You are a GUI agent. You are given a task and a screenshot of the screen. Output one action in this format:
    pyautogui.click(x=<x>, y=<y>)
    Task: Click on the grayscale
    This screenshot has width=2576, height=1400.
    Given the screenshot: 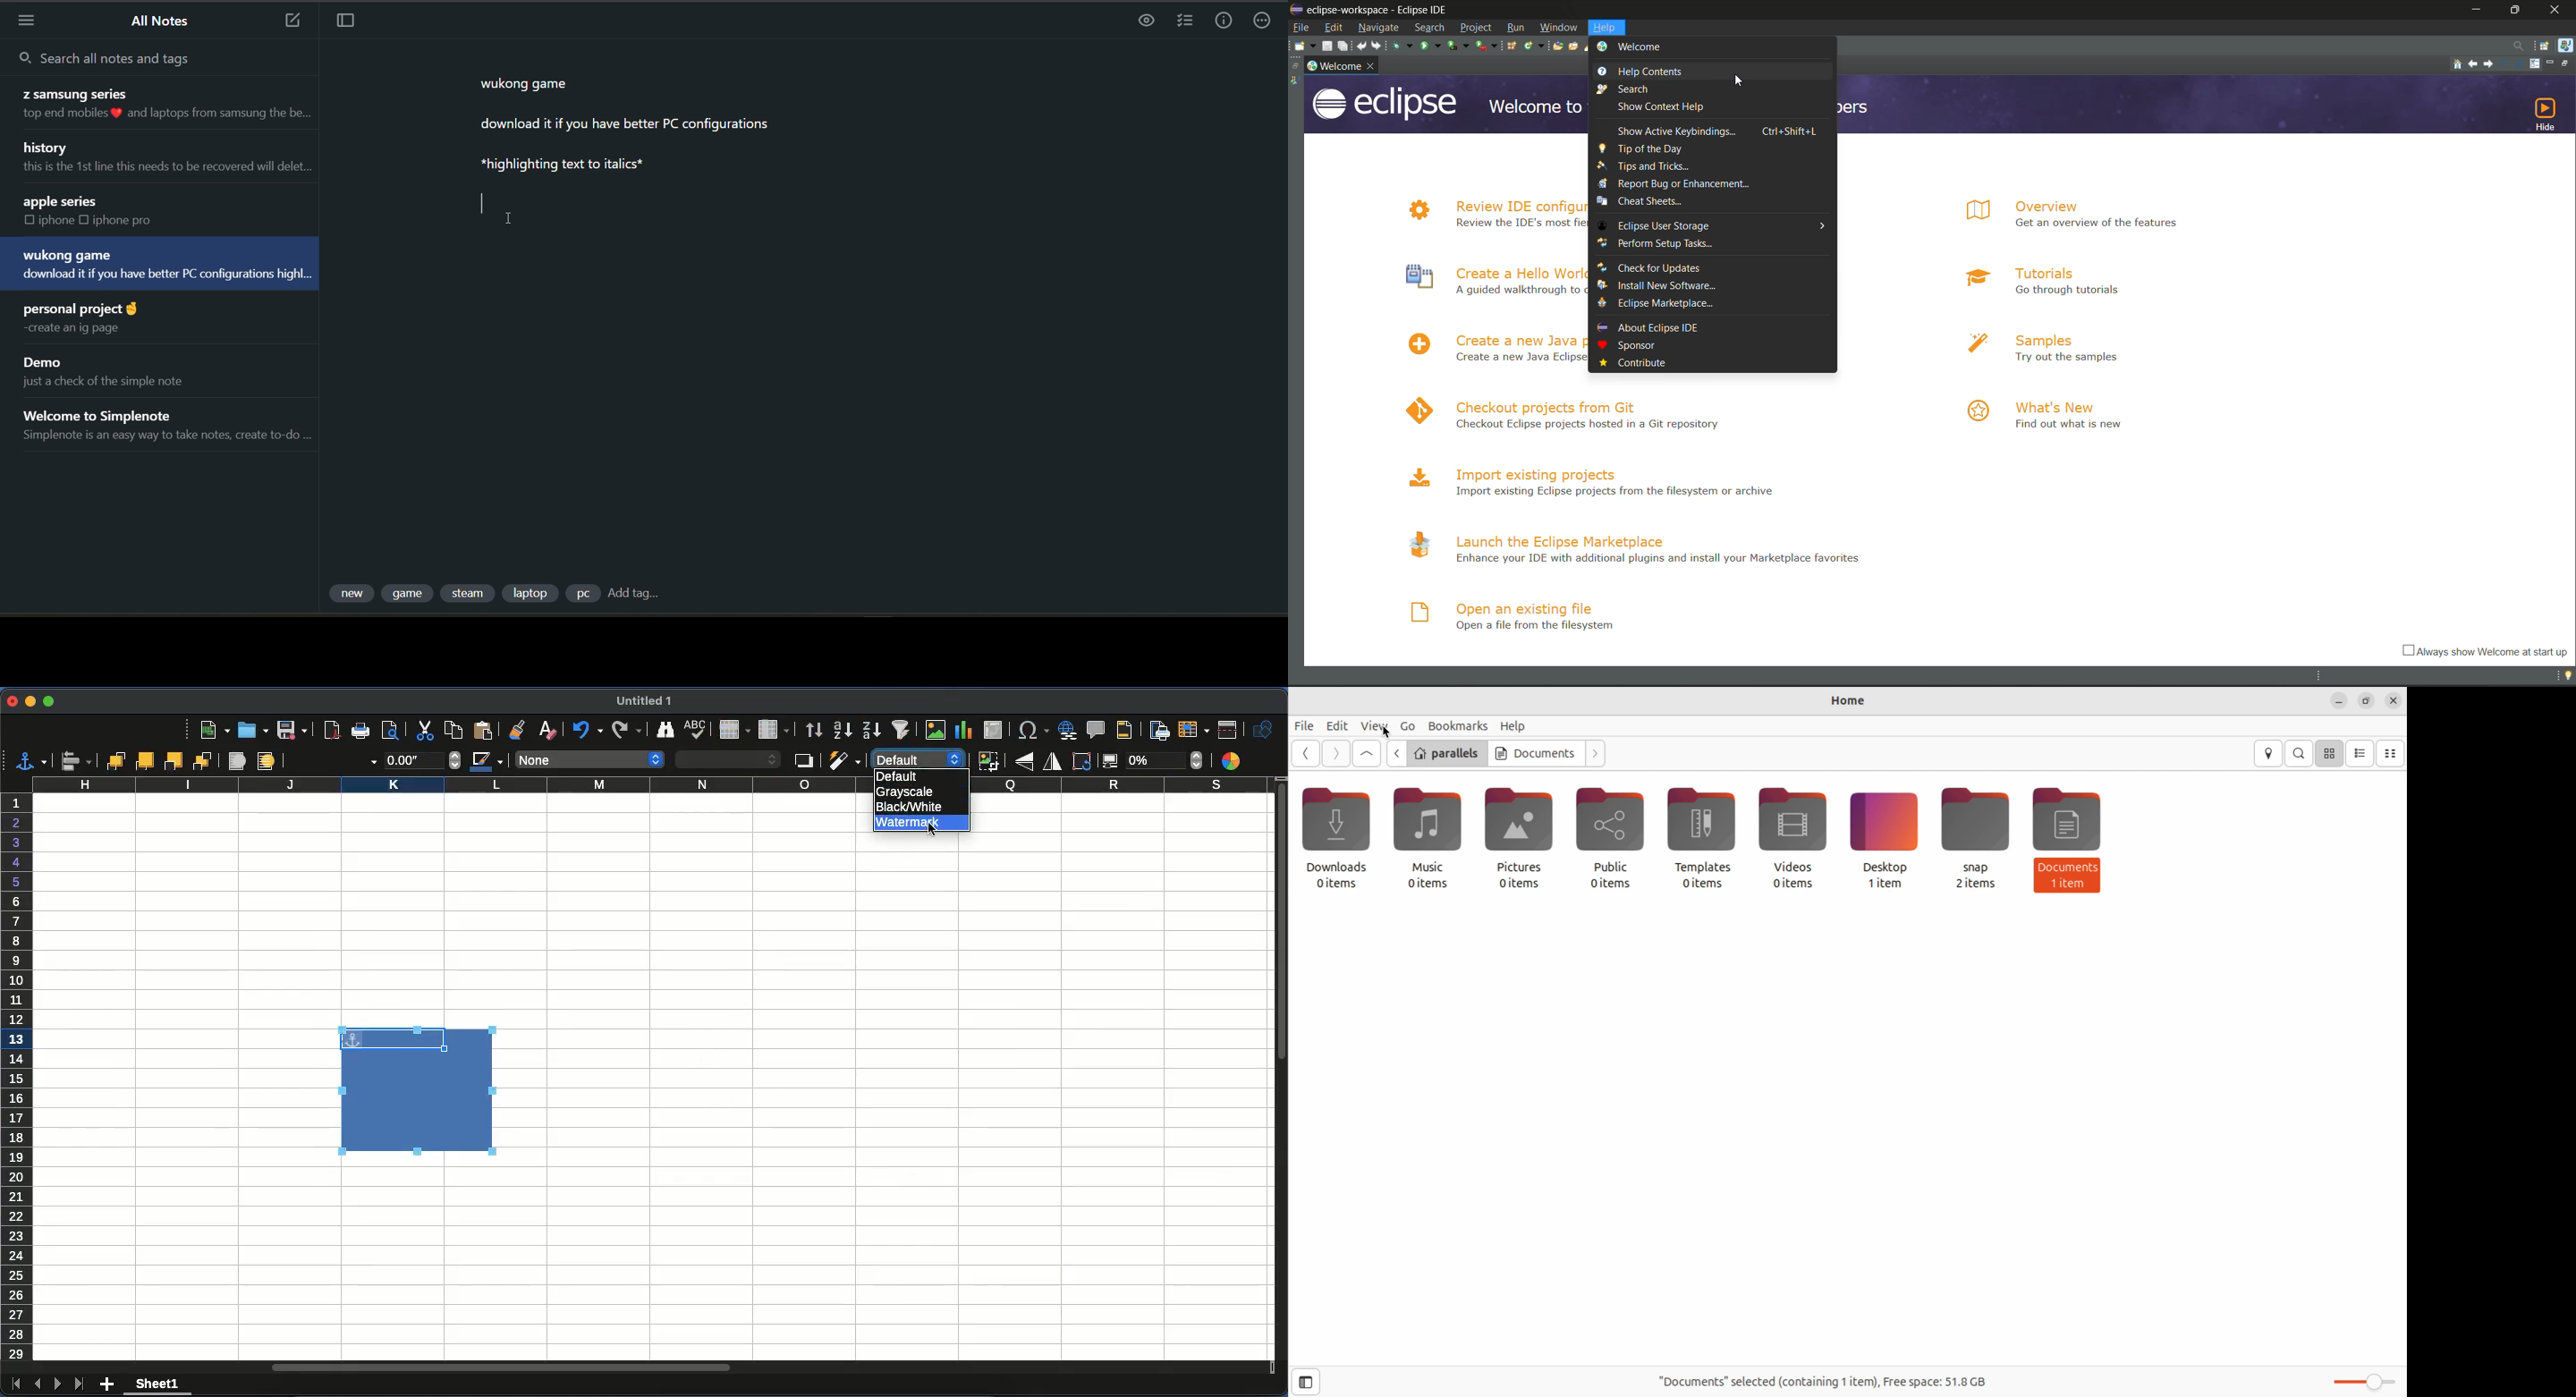 What is the action you would take?
    pyautogui.click(x=910, y=791)
    